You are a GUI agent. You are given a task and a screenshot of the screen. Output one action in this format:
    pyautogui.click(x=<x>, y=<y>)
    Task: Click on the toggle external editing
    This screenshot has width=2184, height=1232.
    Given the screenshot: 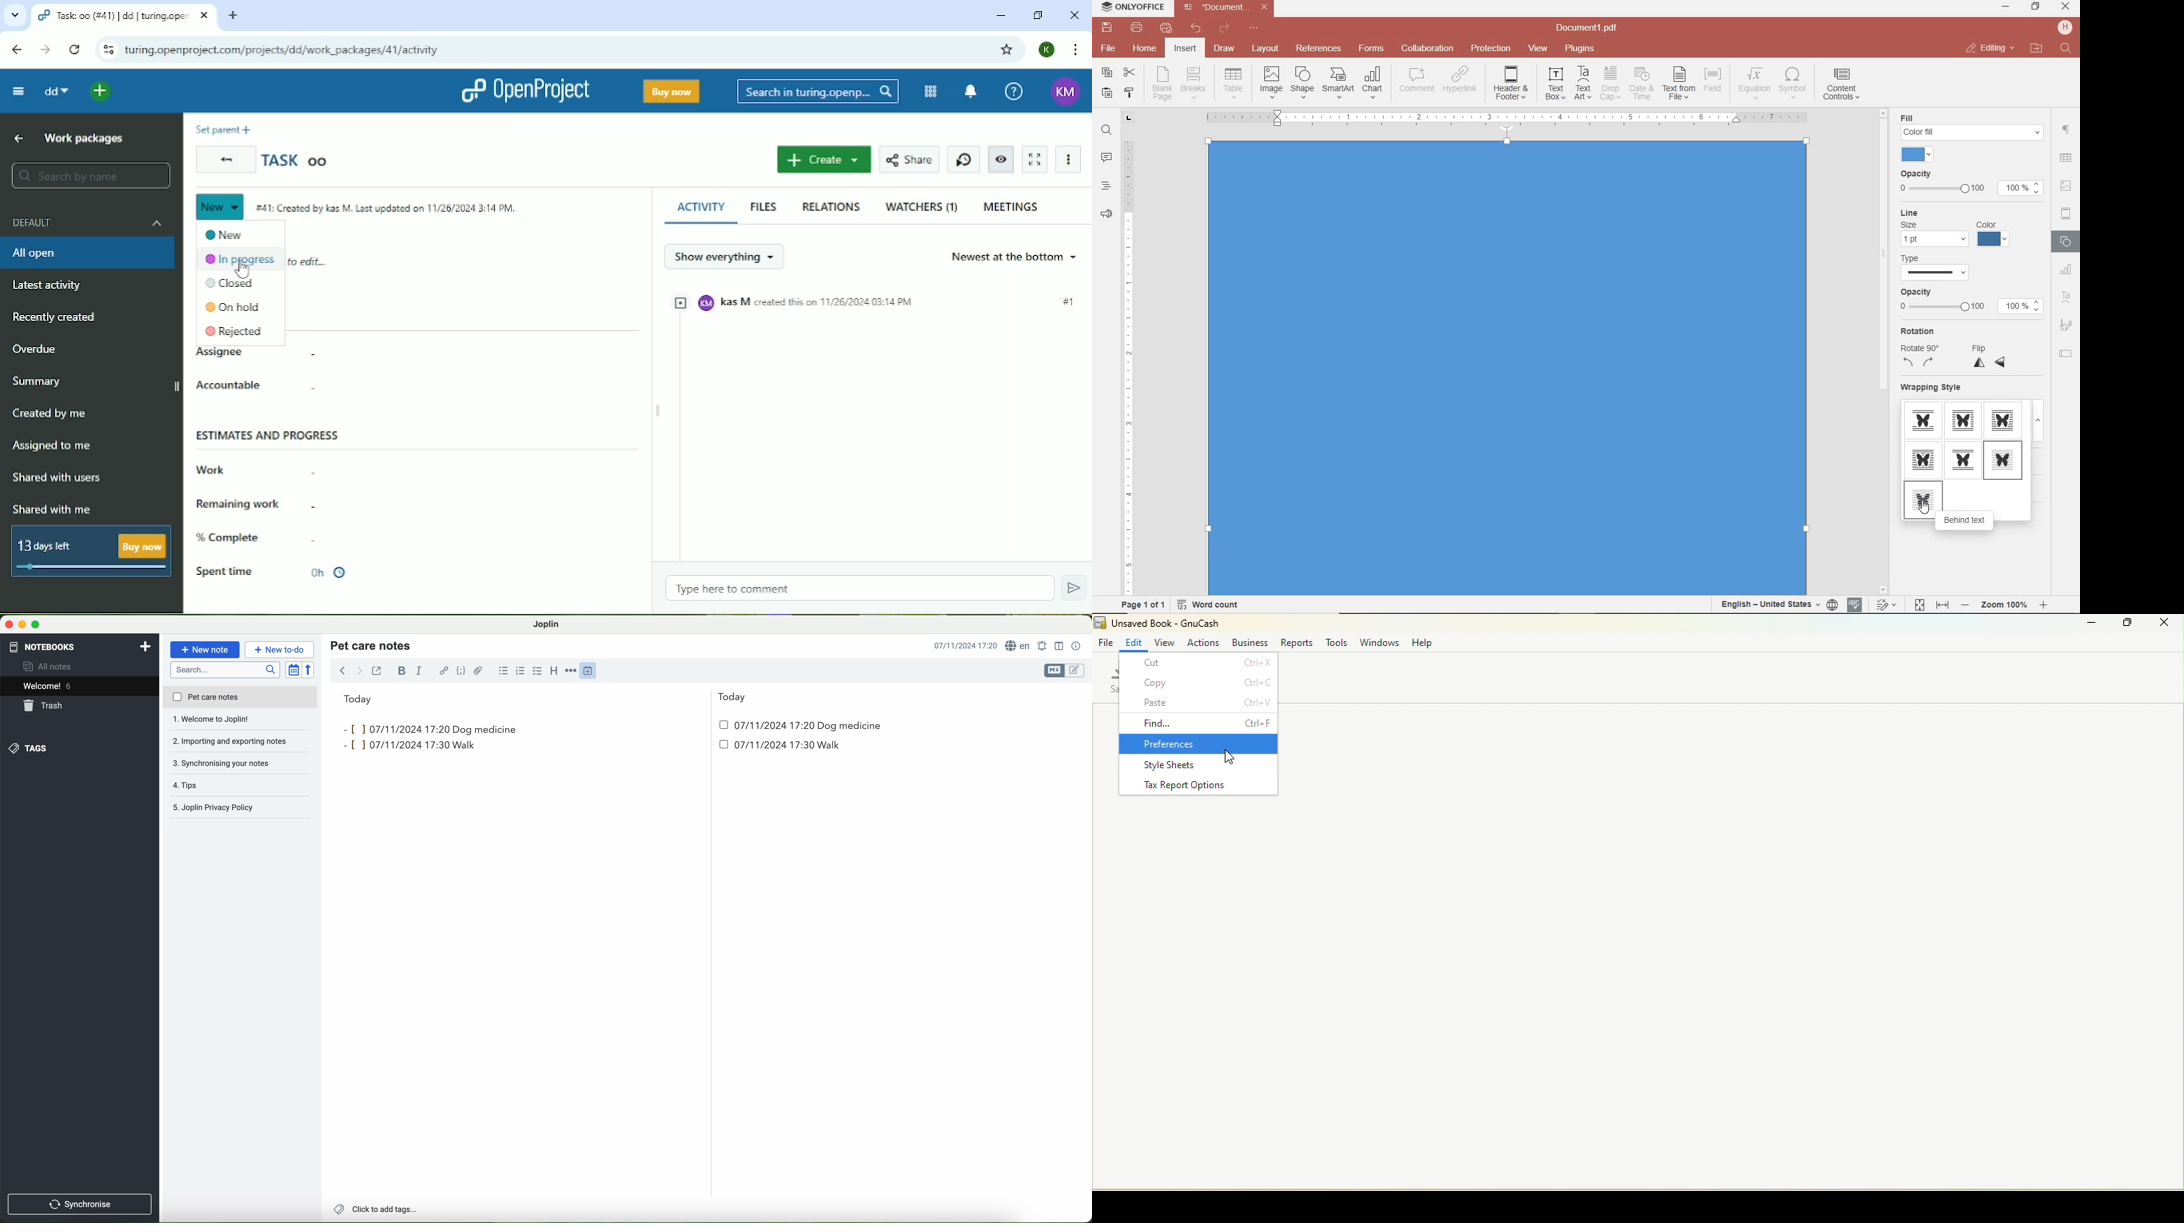 What is the action you would take?
    pyautogui.click(x=376, y=670)
    